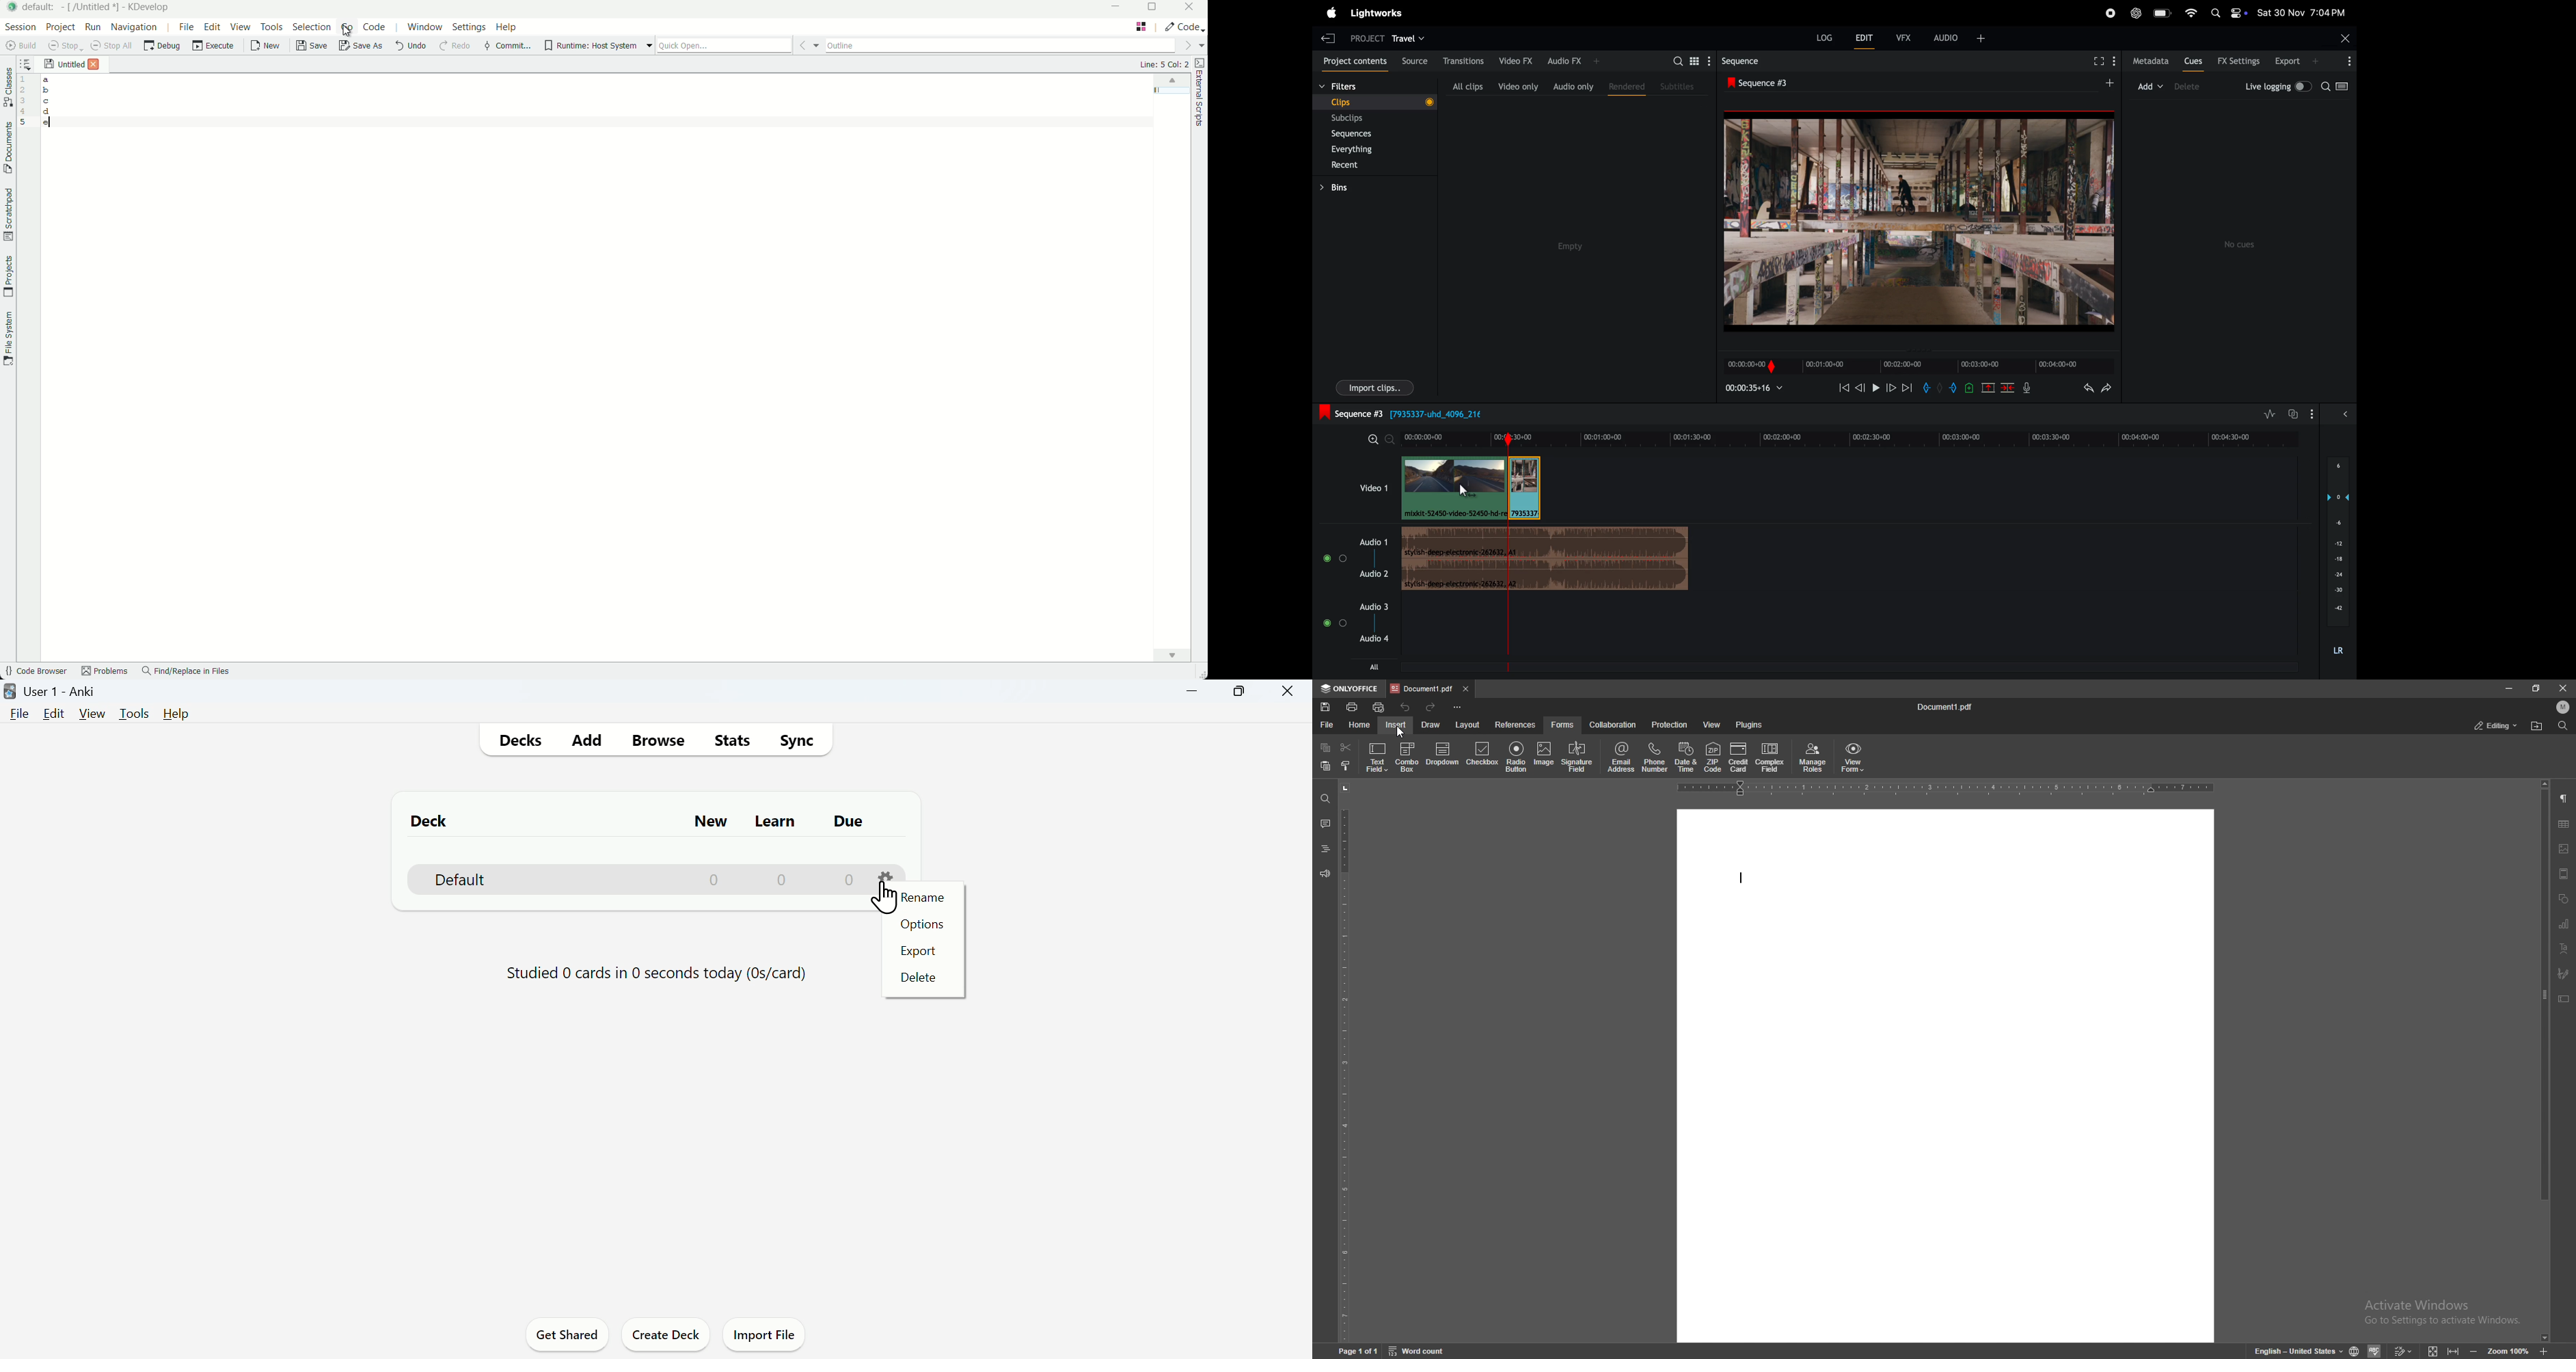 This screenshot has height=1372, width=2576. Describe the element at coordinates (377, 29) in the screenshot. I see `code` at that location.